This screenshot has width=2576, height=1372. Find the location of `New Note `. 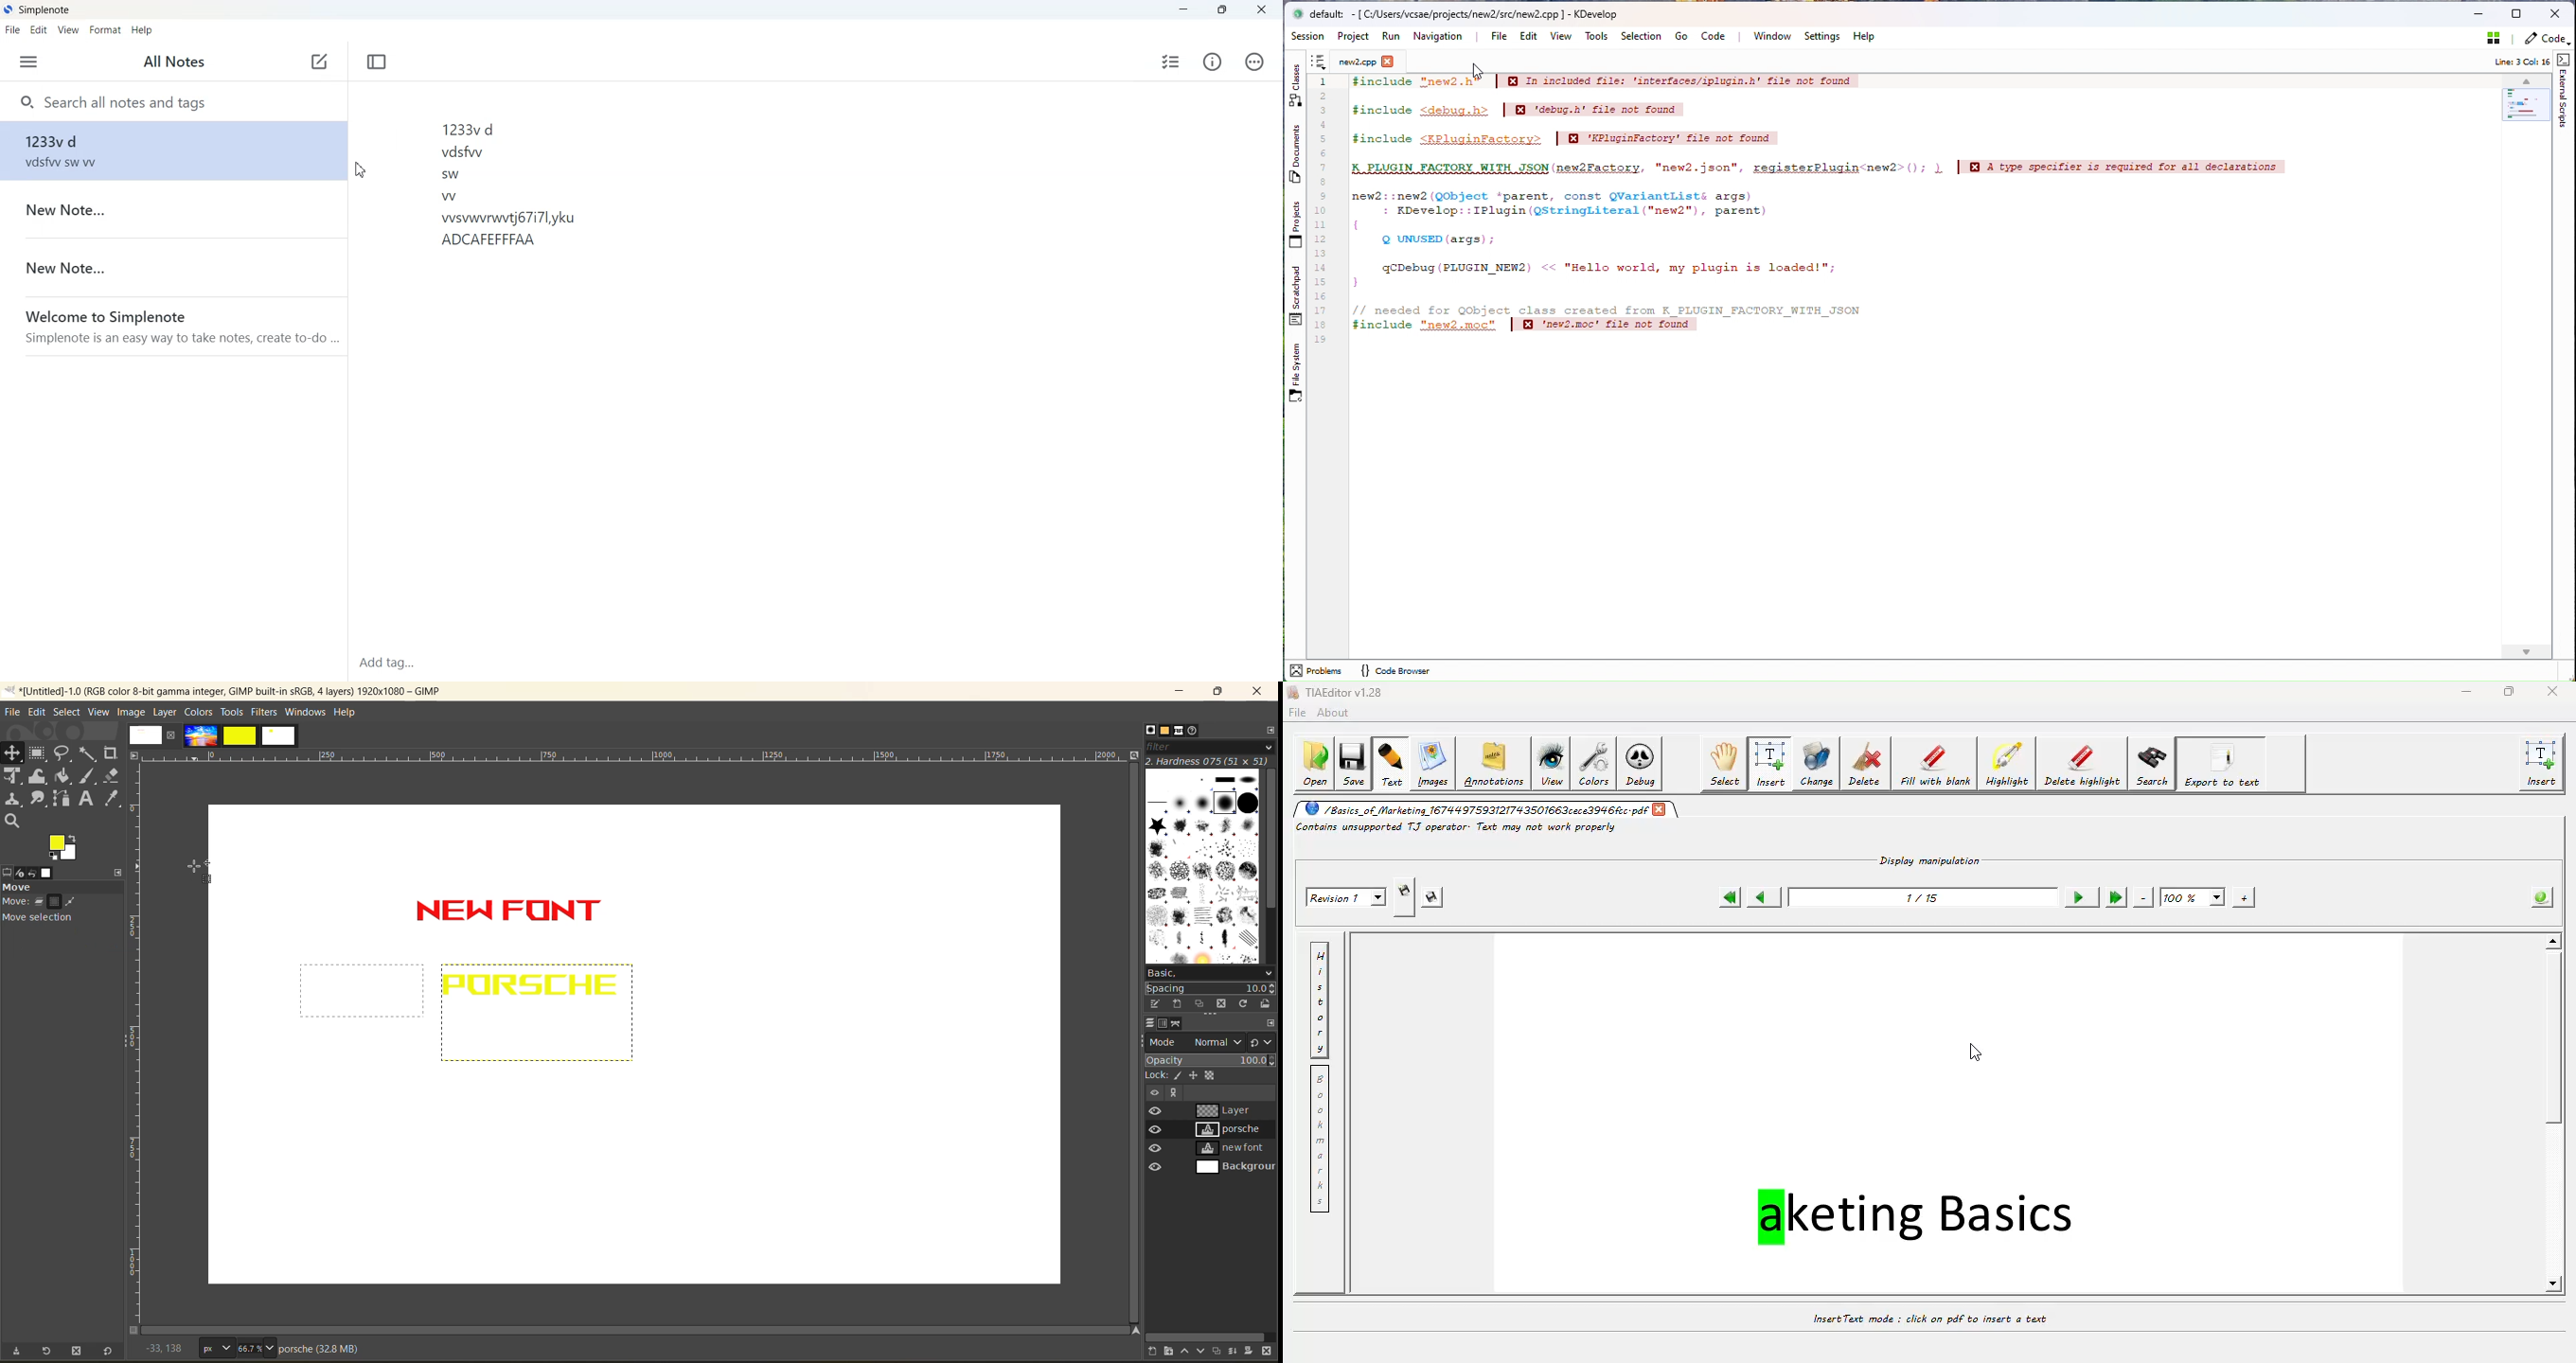

New Note  is located at coordinates (171, 210).